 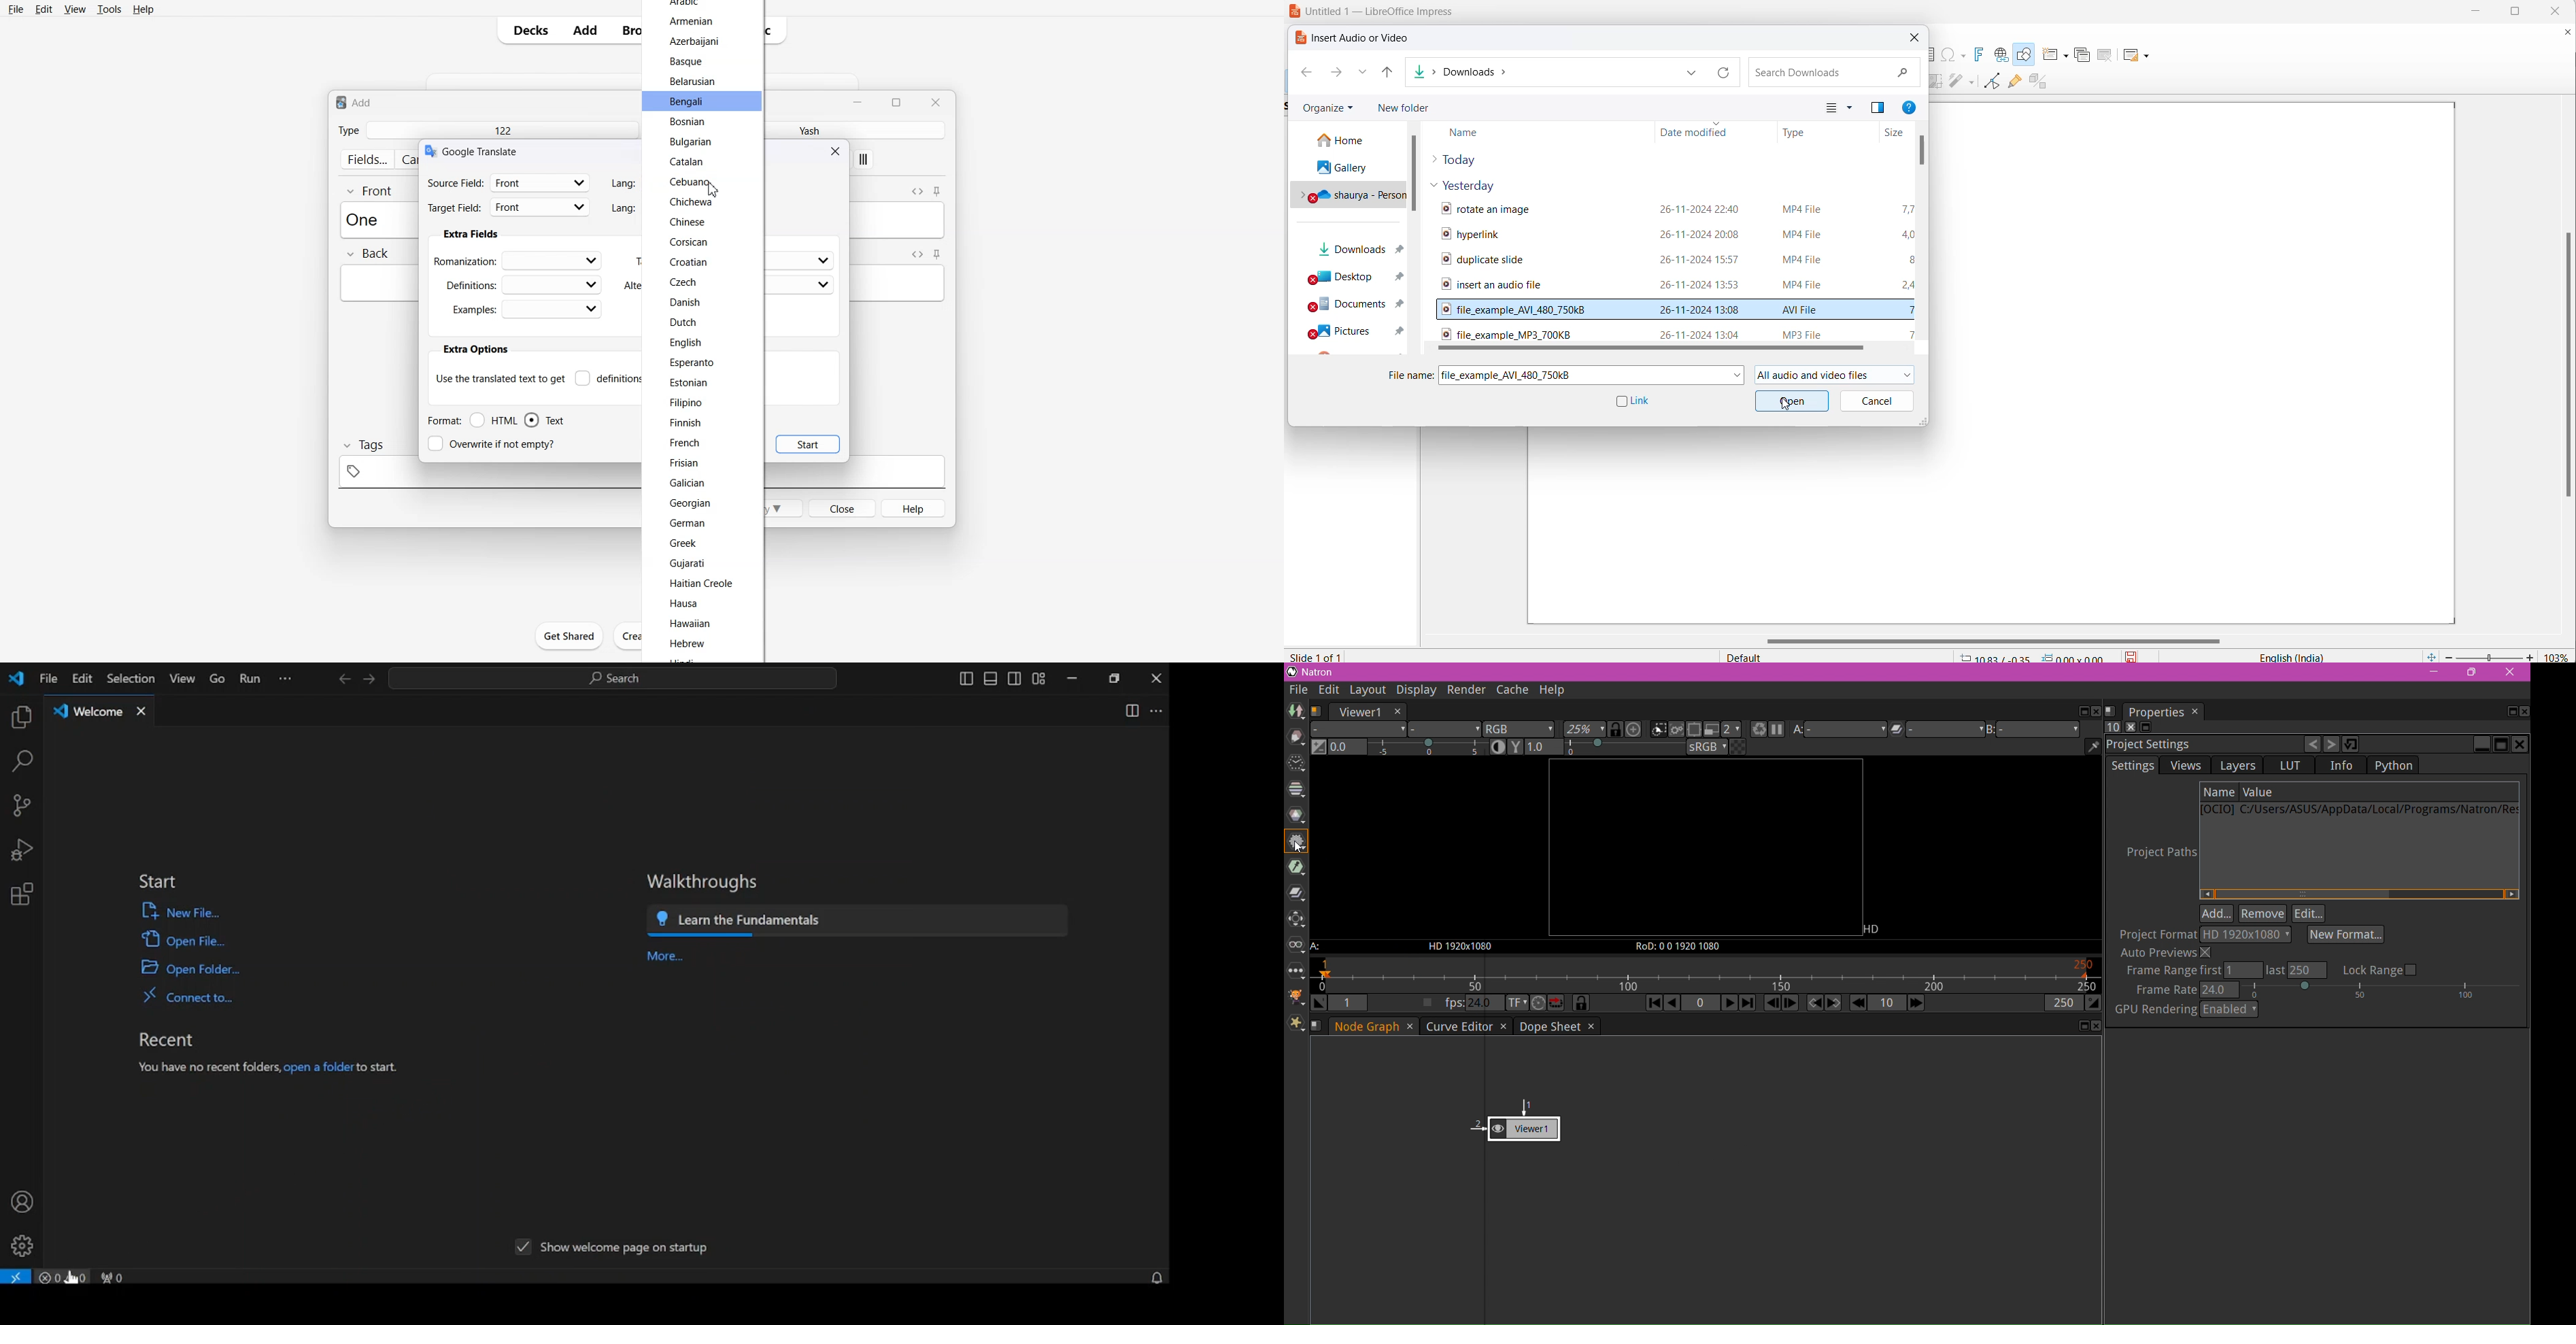 What do you see at coordinates (363, 445) in the screenshot?
I see `Tags` at bounding box center [363, 445].